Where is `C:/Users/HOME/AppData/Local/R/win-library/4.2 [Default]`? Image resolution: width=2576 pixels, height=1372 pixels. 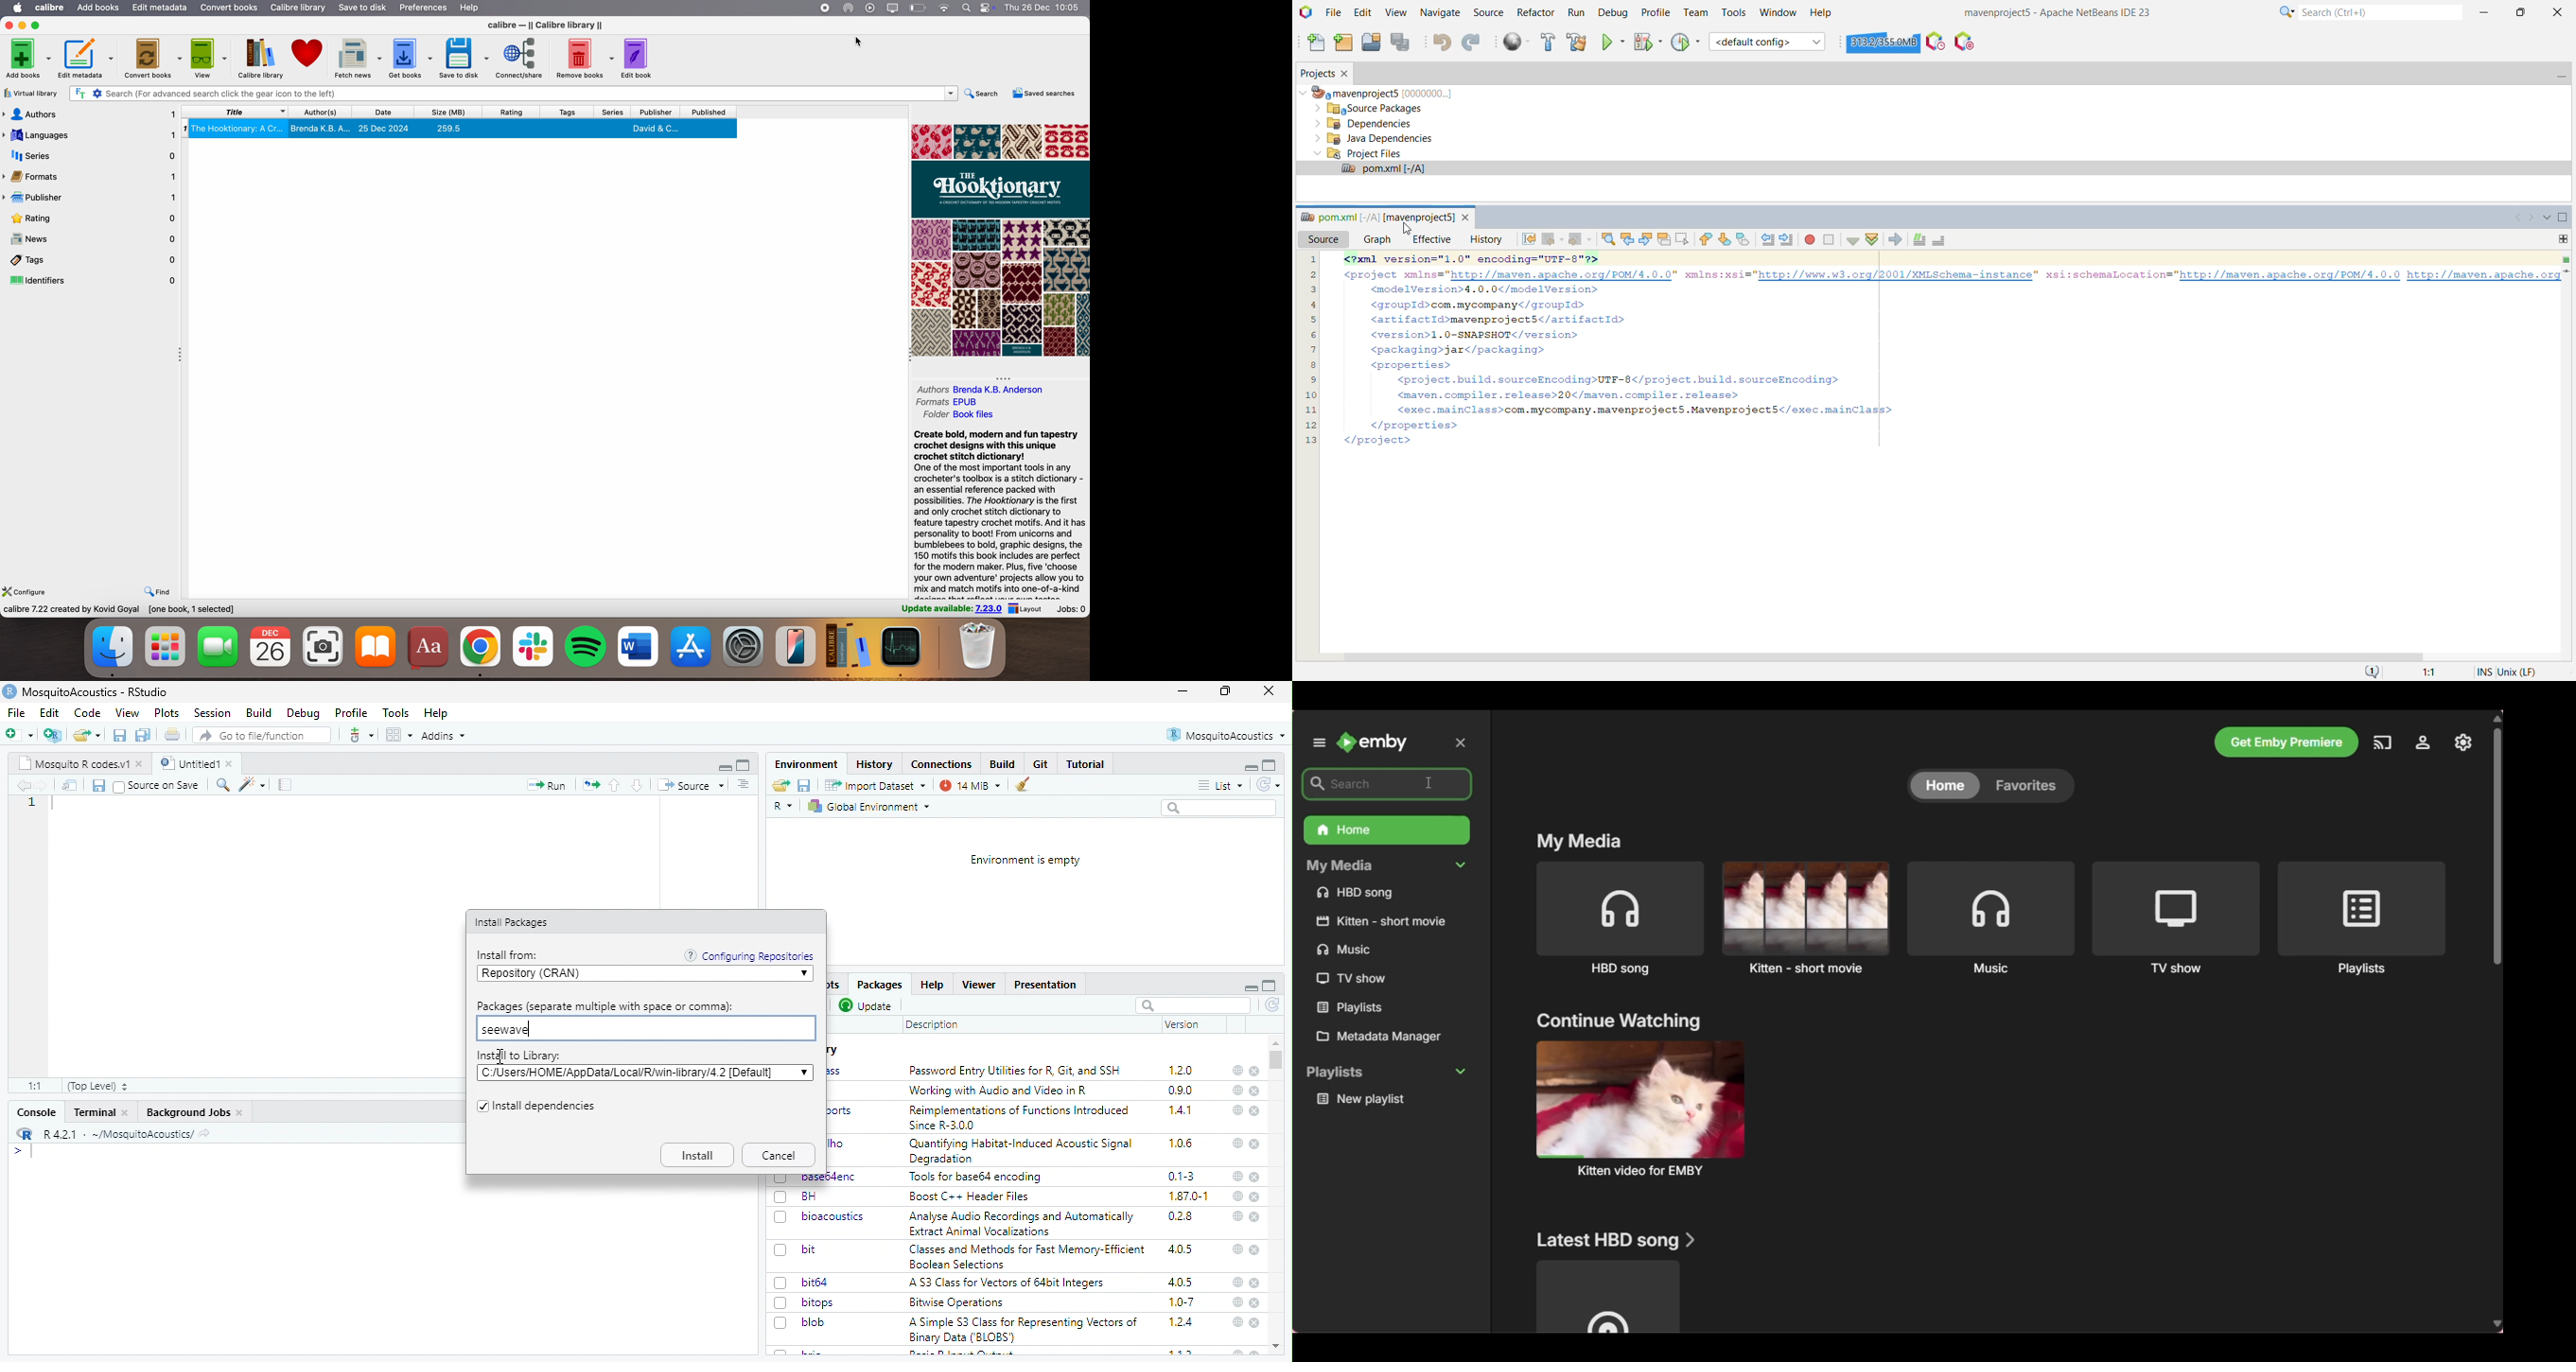
C:/Users/HOME/AppData/Local/R/win-library/4.2 [Default] is located at coordinates (632, 1073).